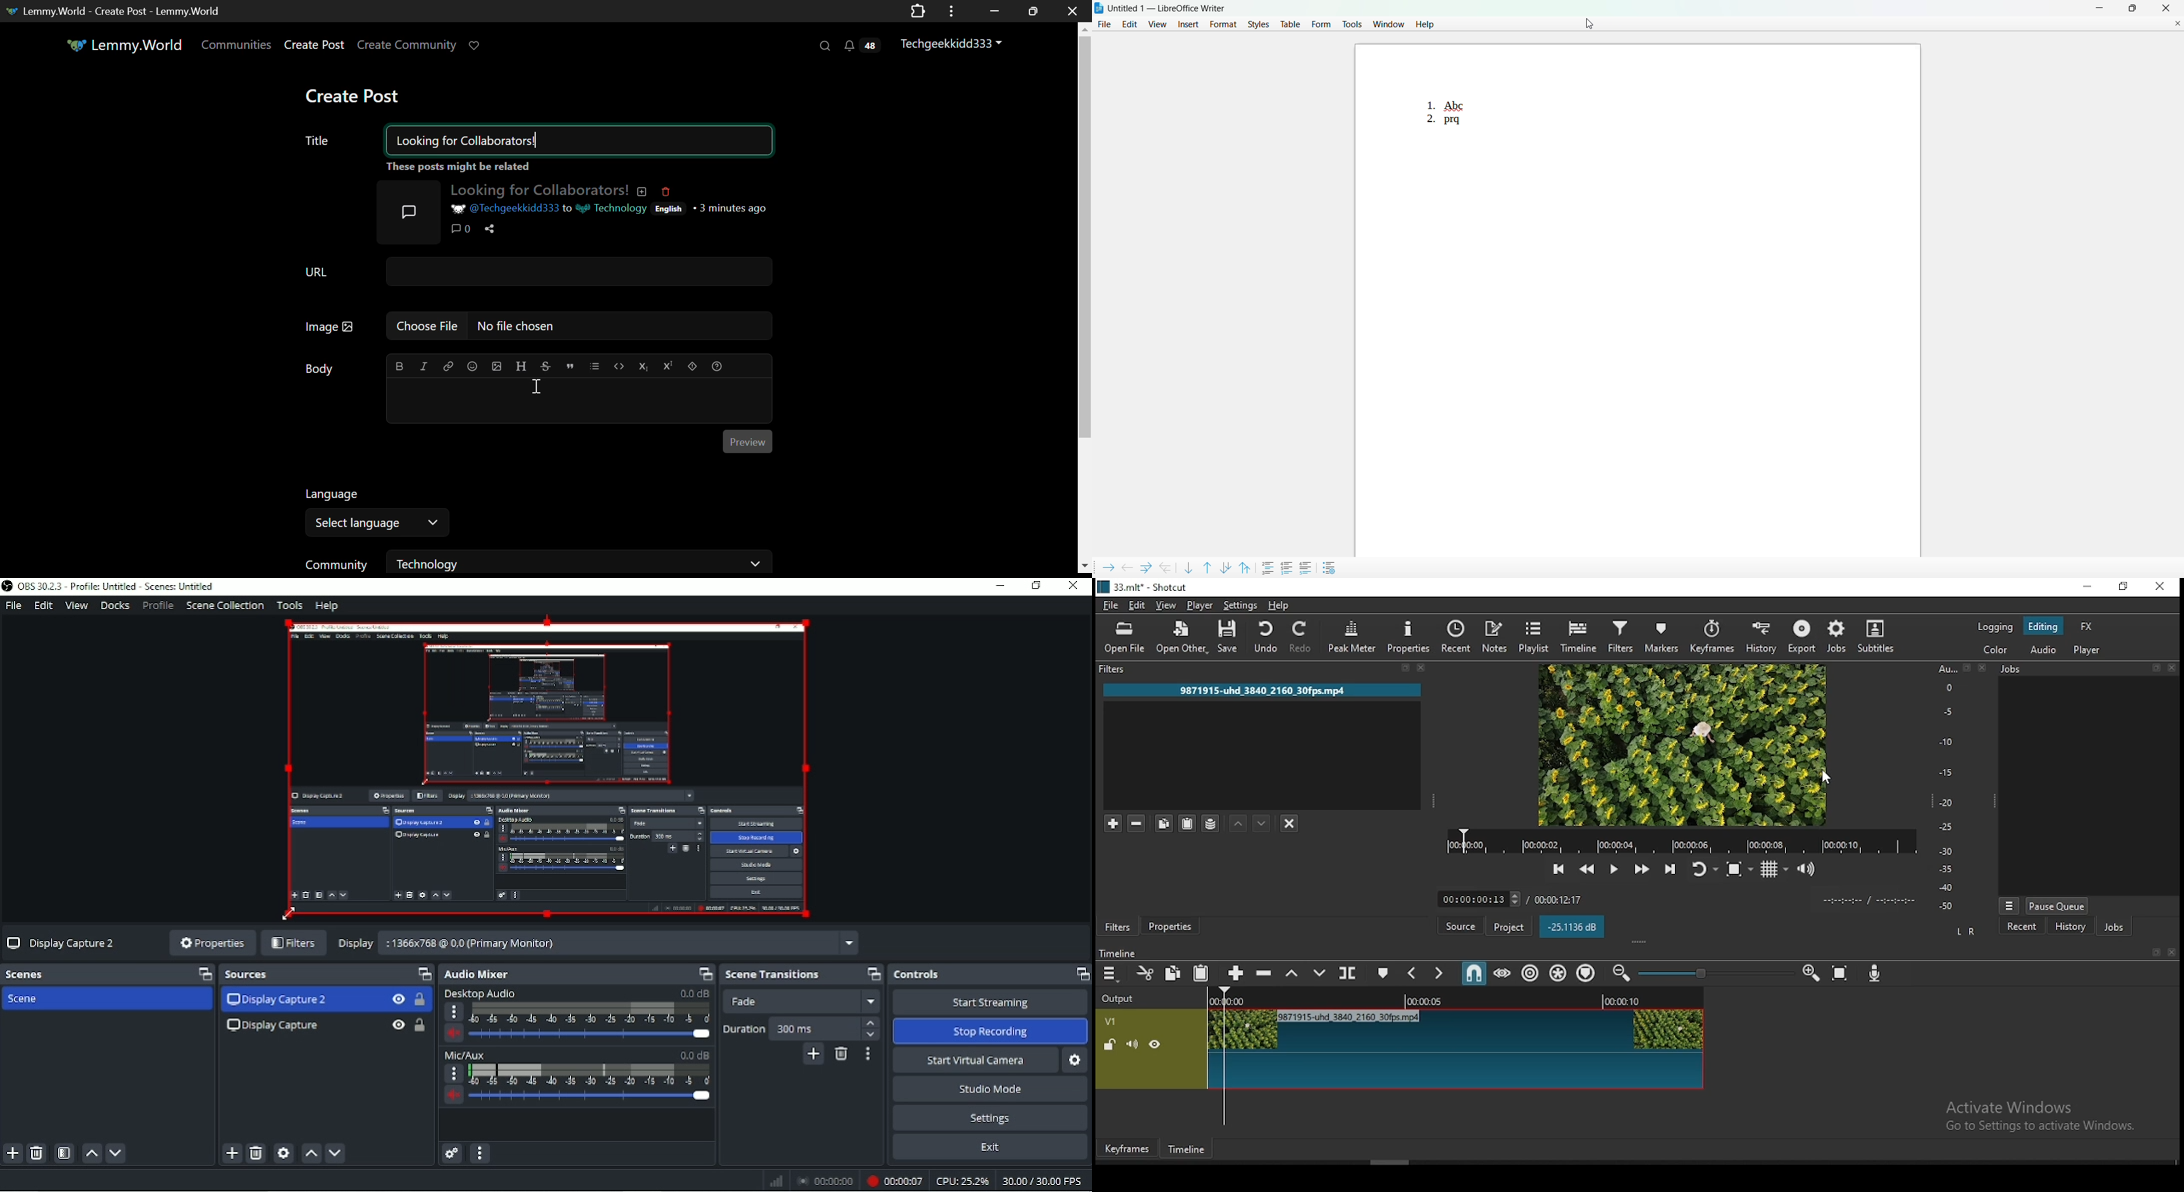 The image size is (2184, 1204). I want to click on Maximize, so click(1081, 973).